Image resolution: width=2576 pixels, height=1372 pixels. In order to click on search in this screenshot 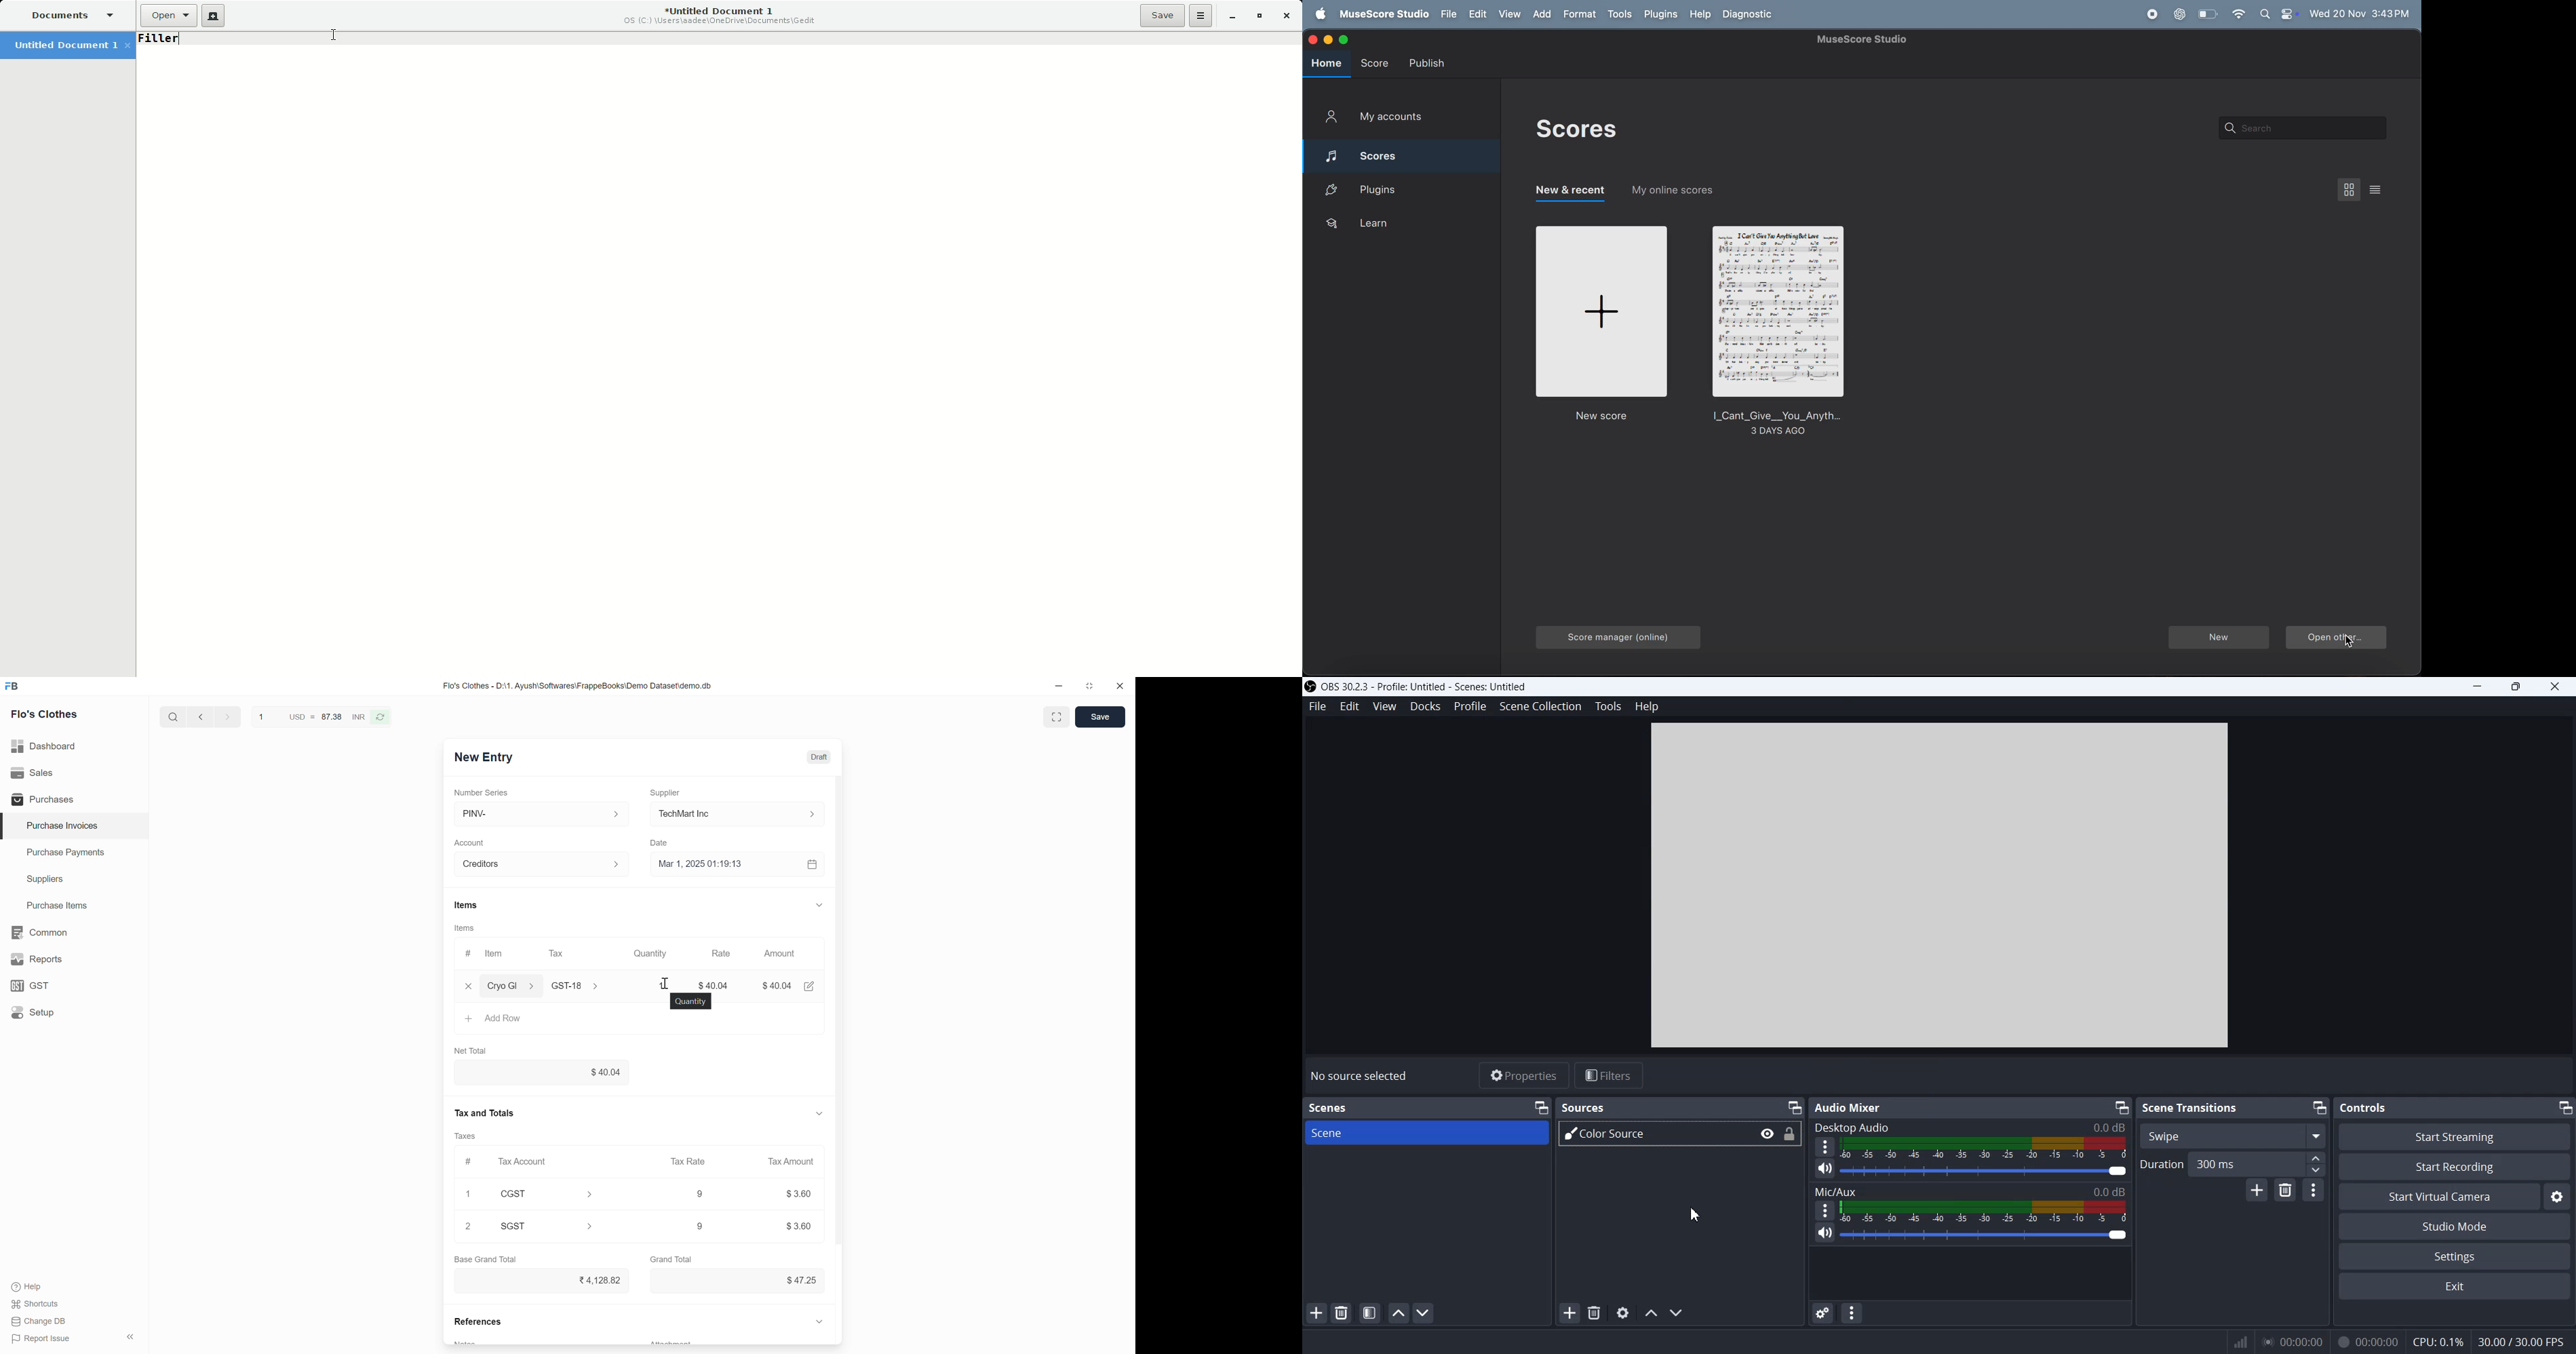, I will do `click(2302, 128)`.